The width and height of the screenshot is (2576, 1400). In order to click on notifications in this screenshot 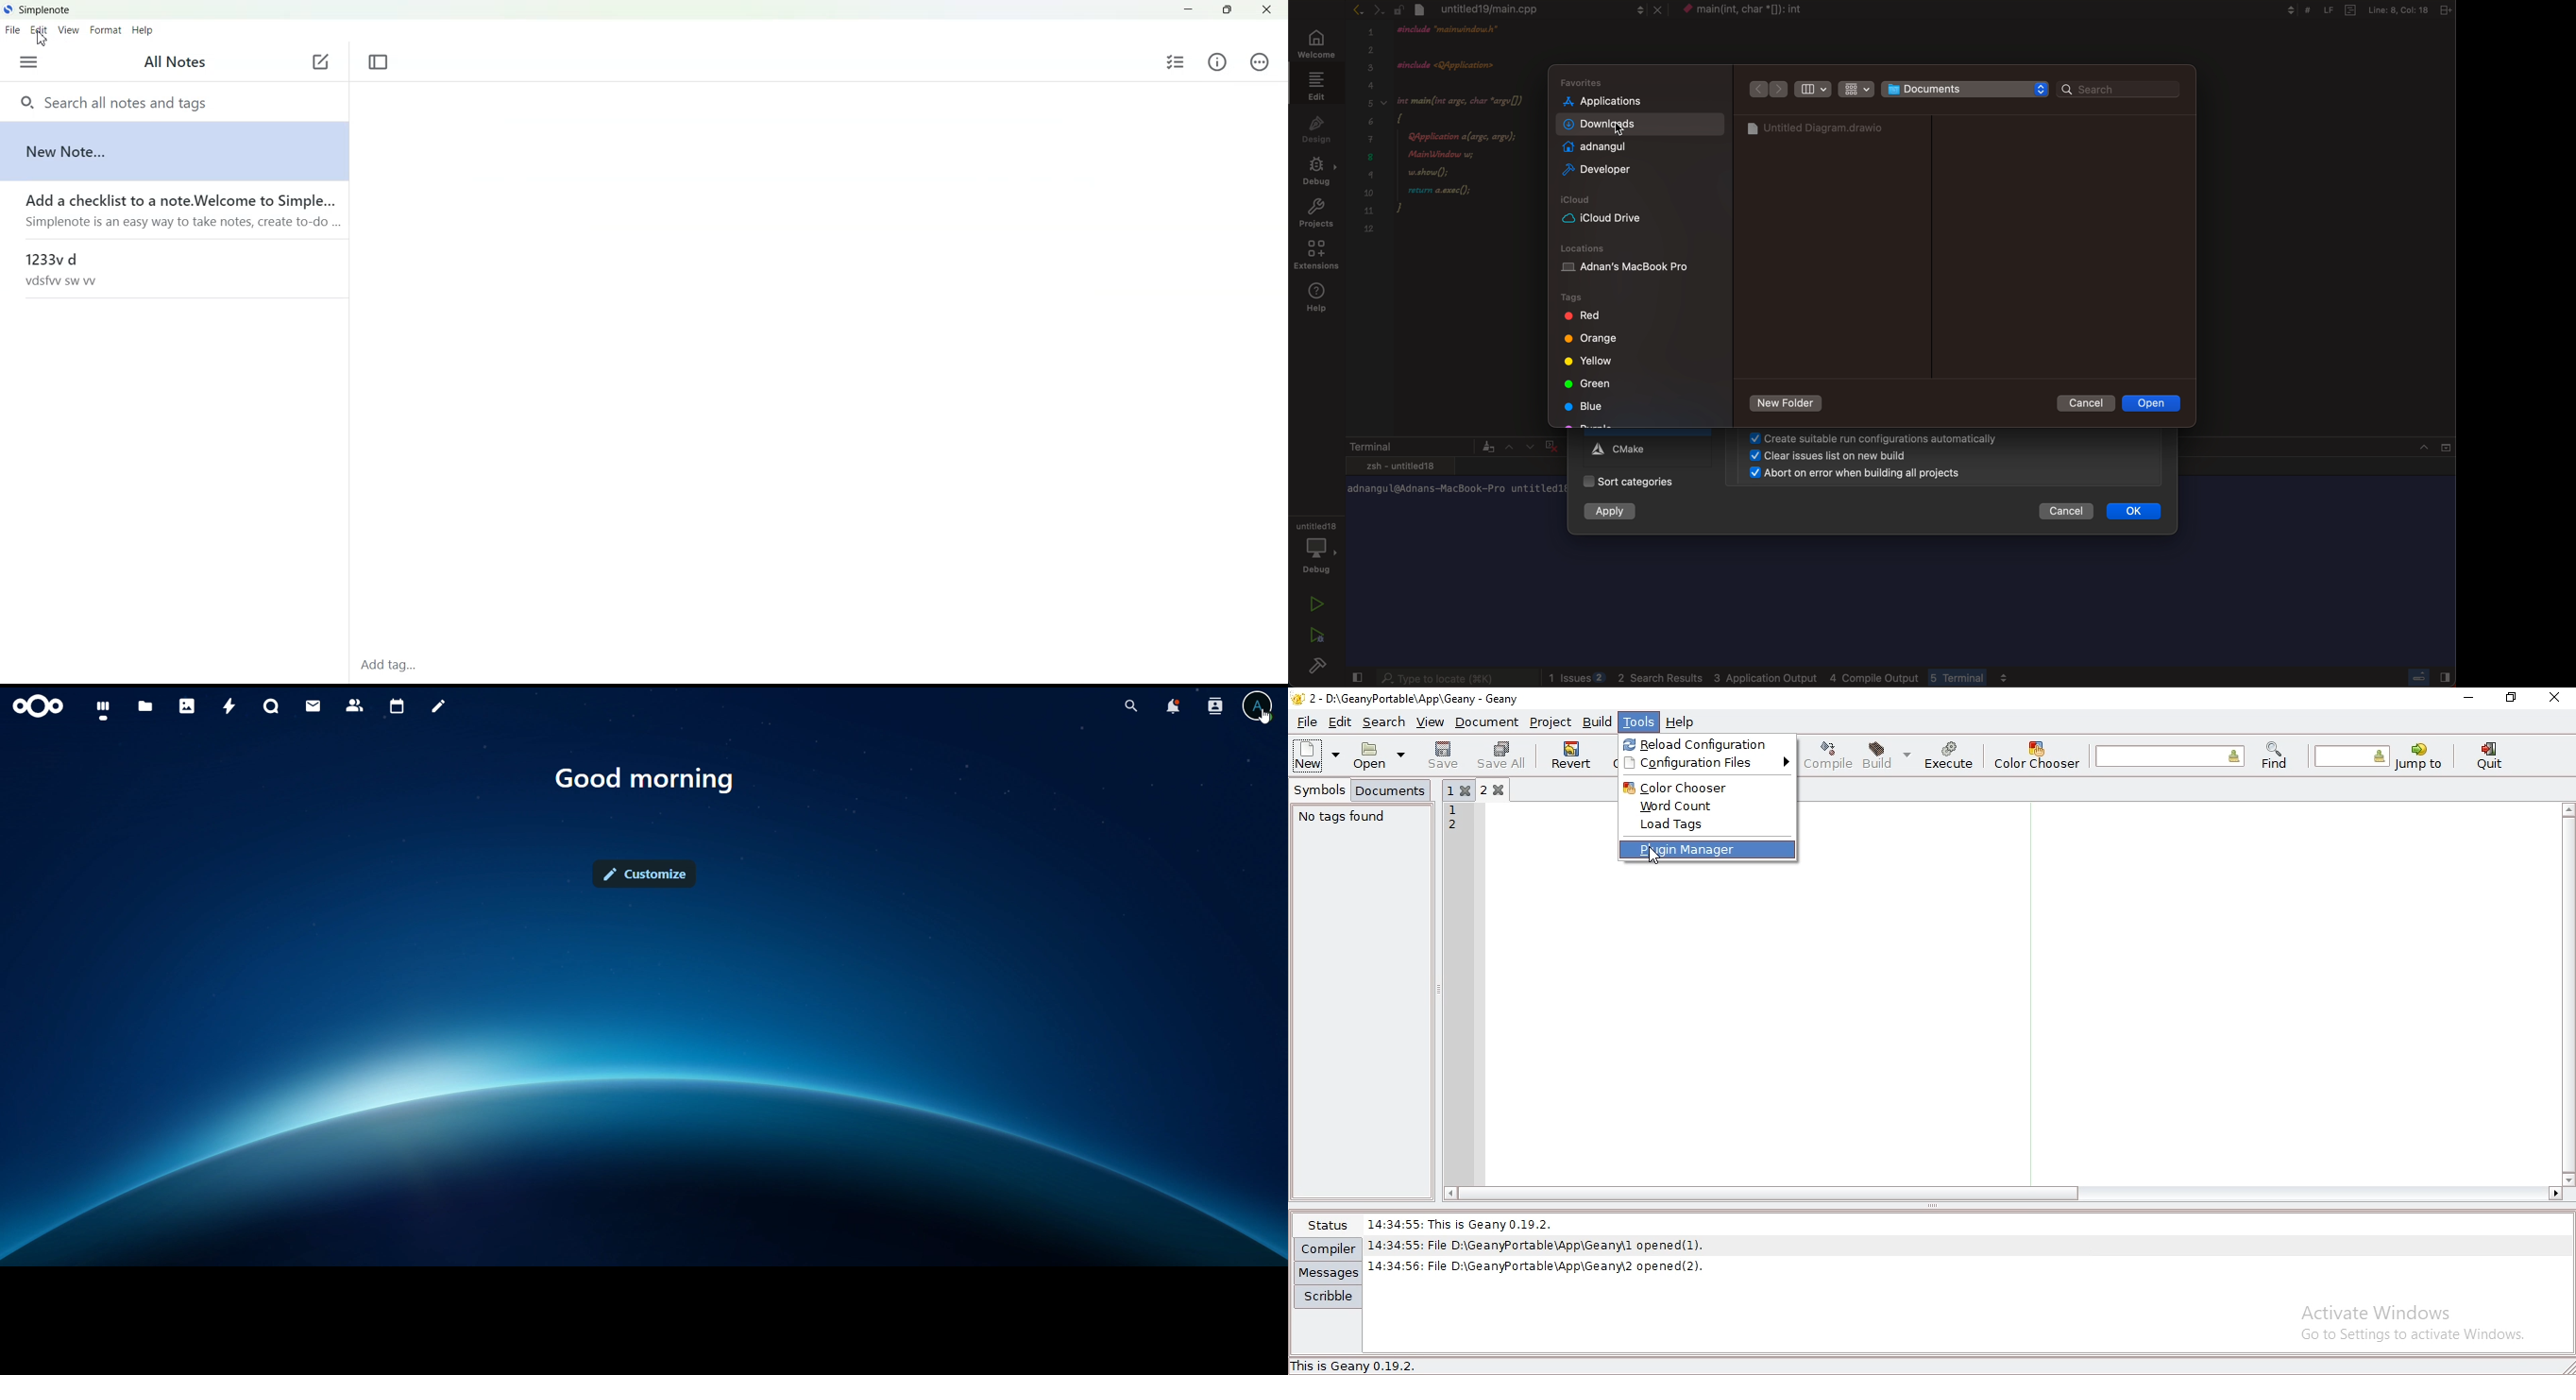, I will do `click(1173, 706)`.